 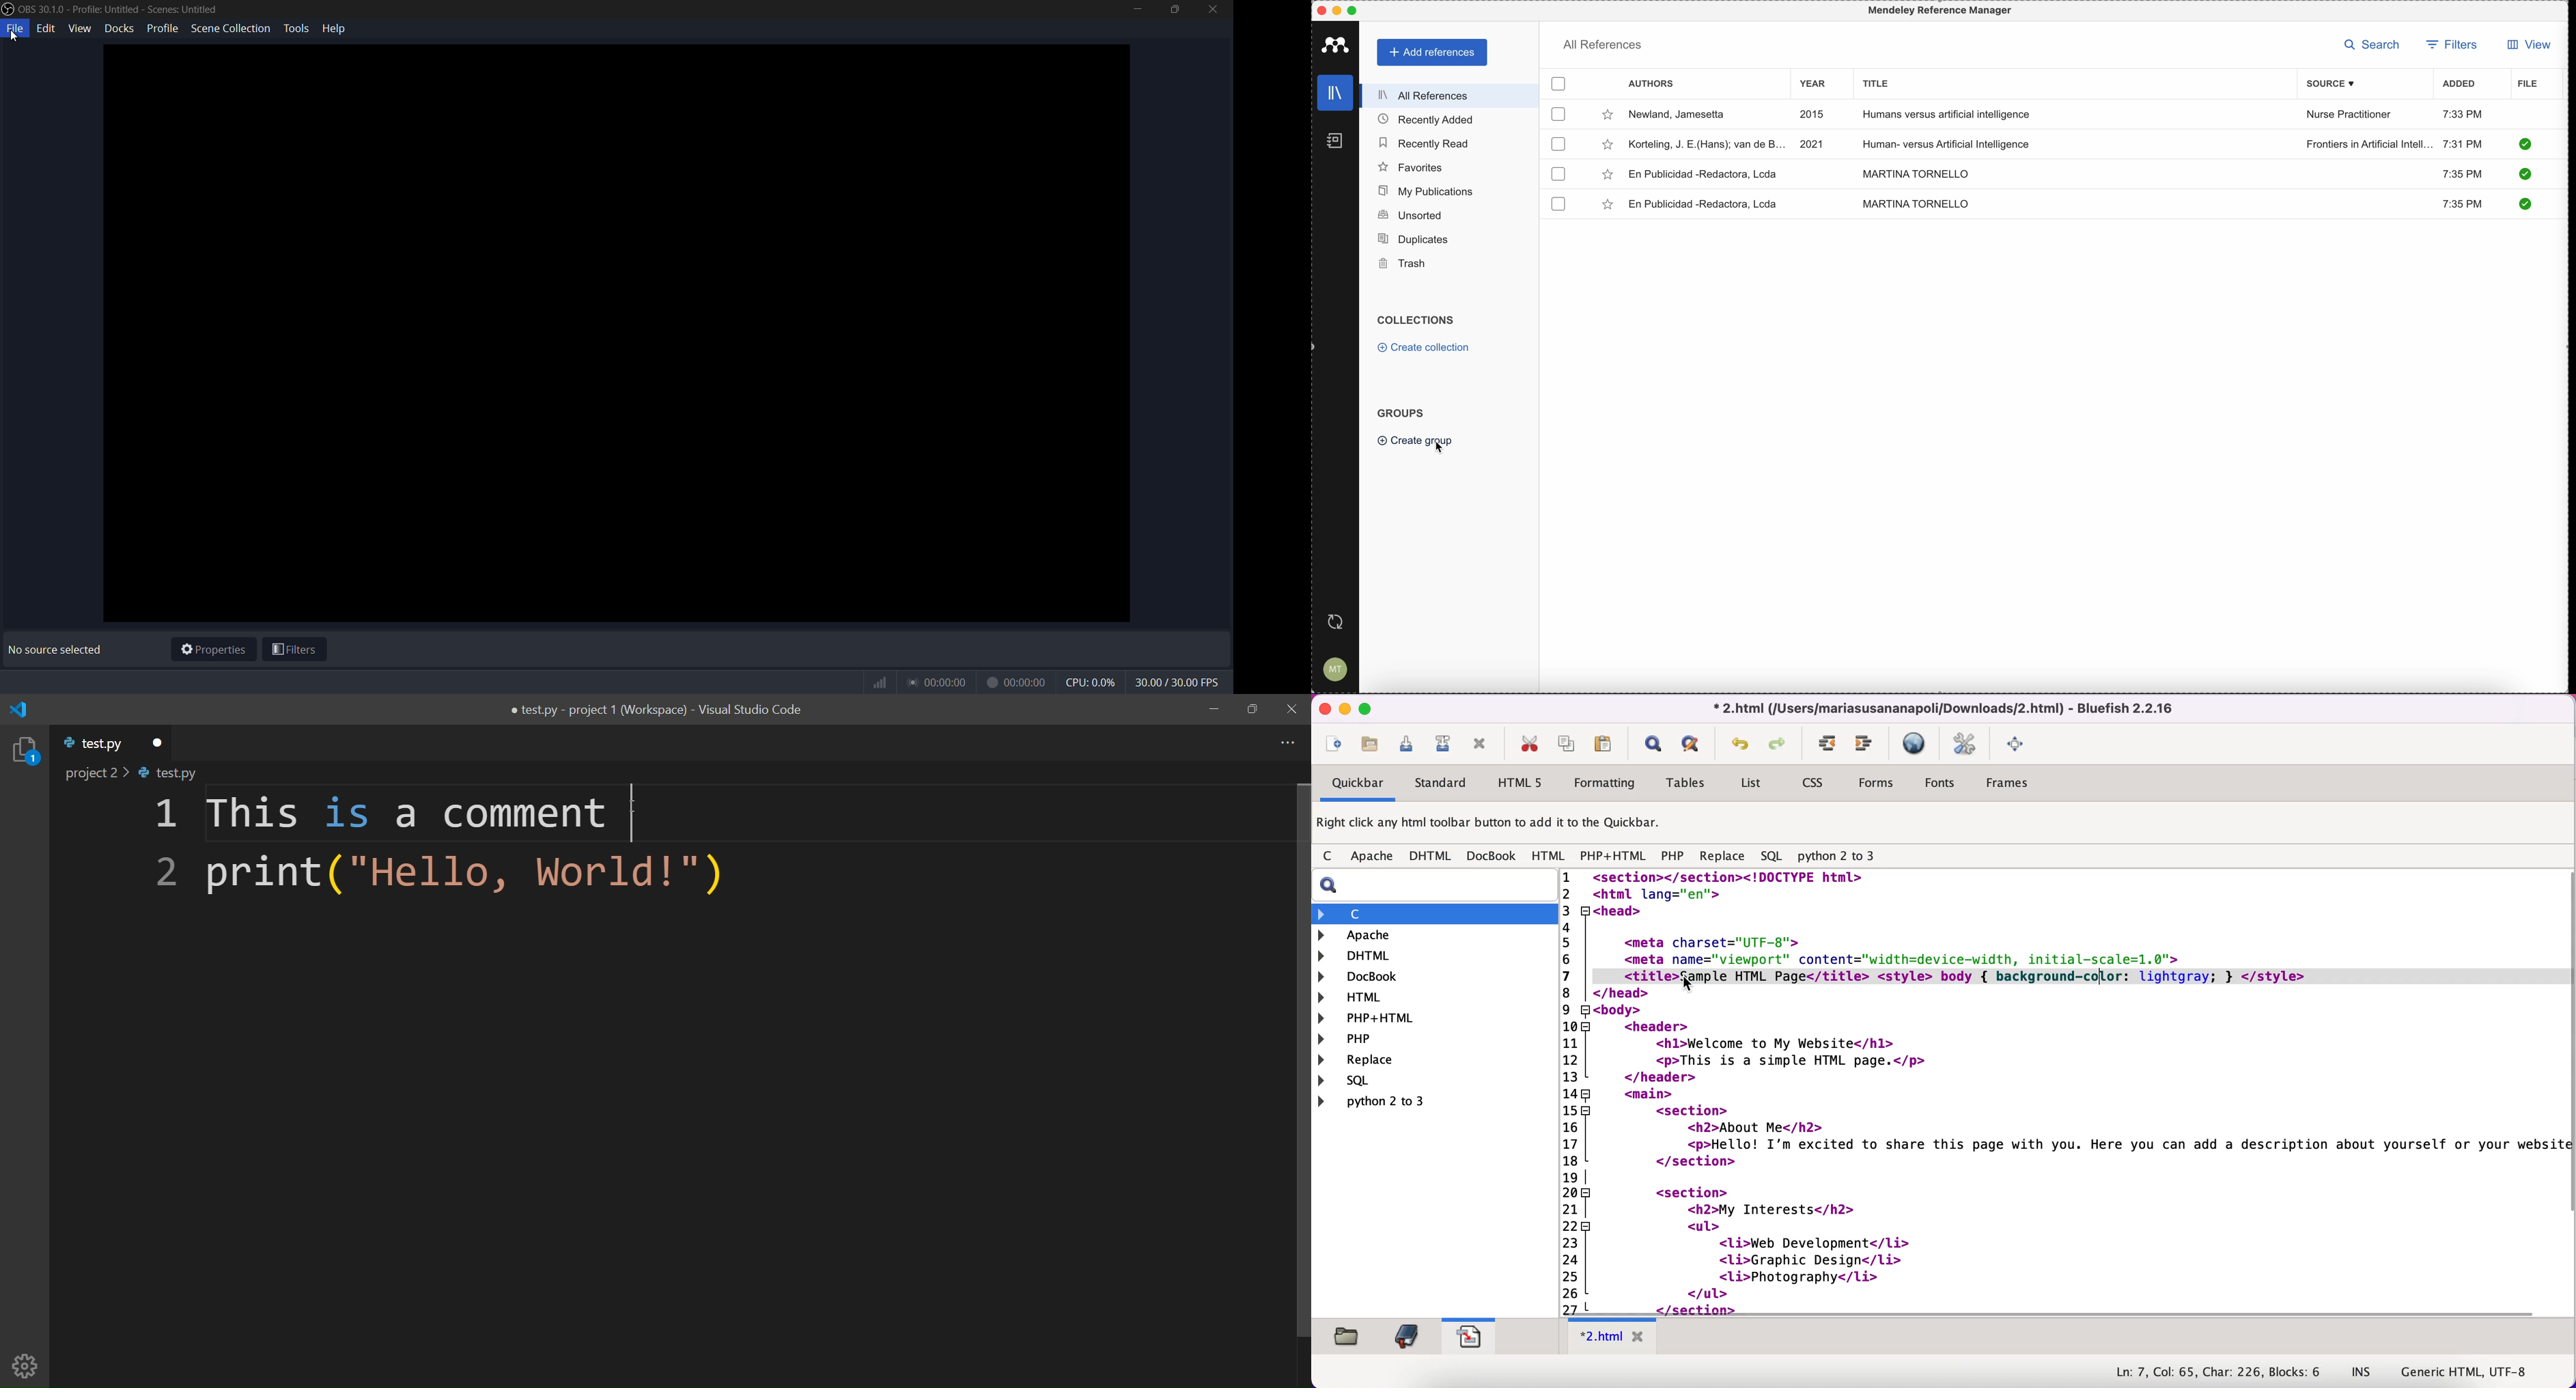 I want to click on checkbox, so click(x=1560, y=114).